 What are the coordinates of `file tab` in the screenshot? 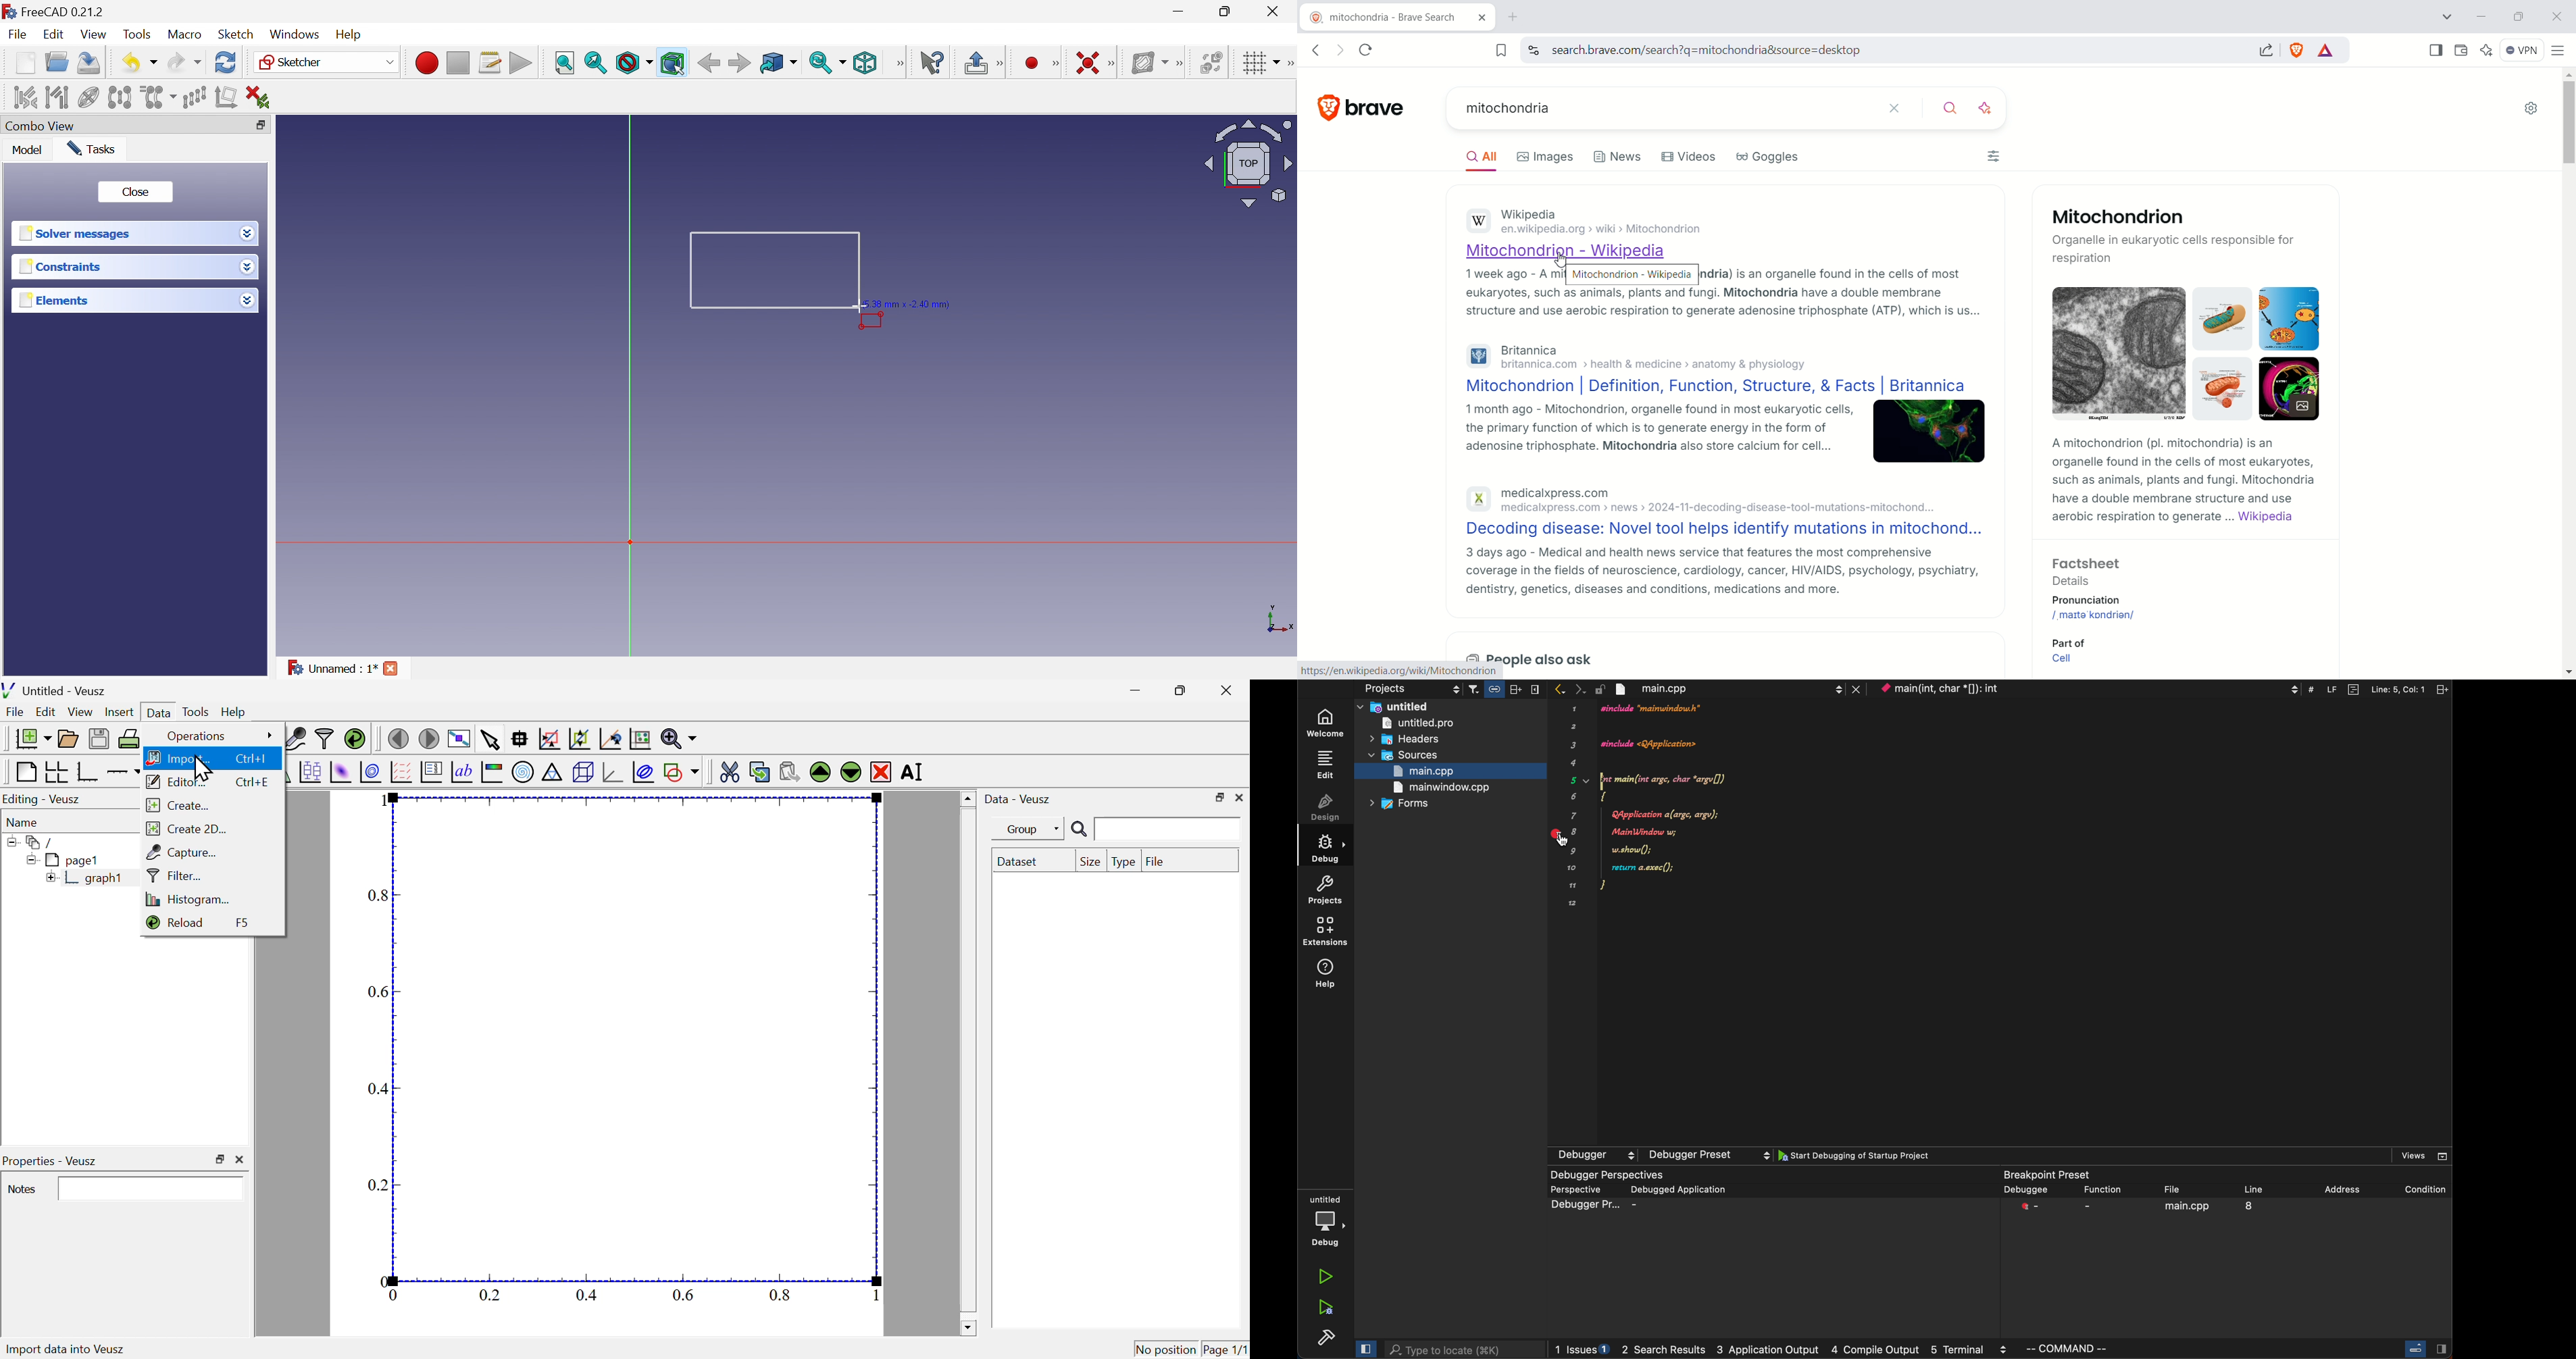 It's located at (1736, 690).